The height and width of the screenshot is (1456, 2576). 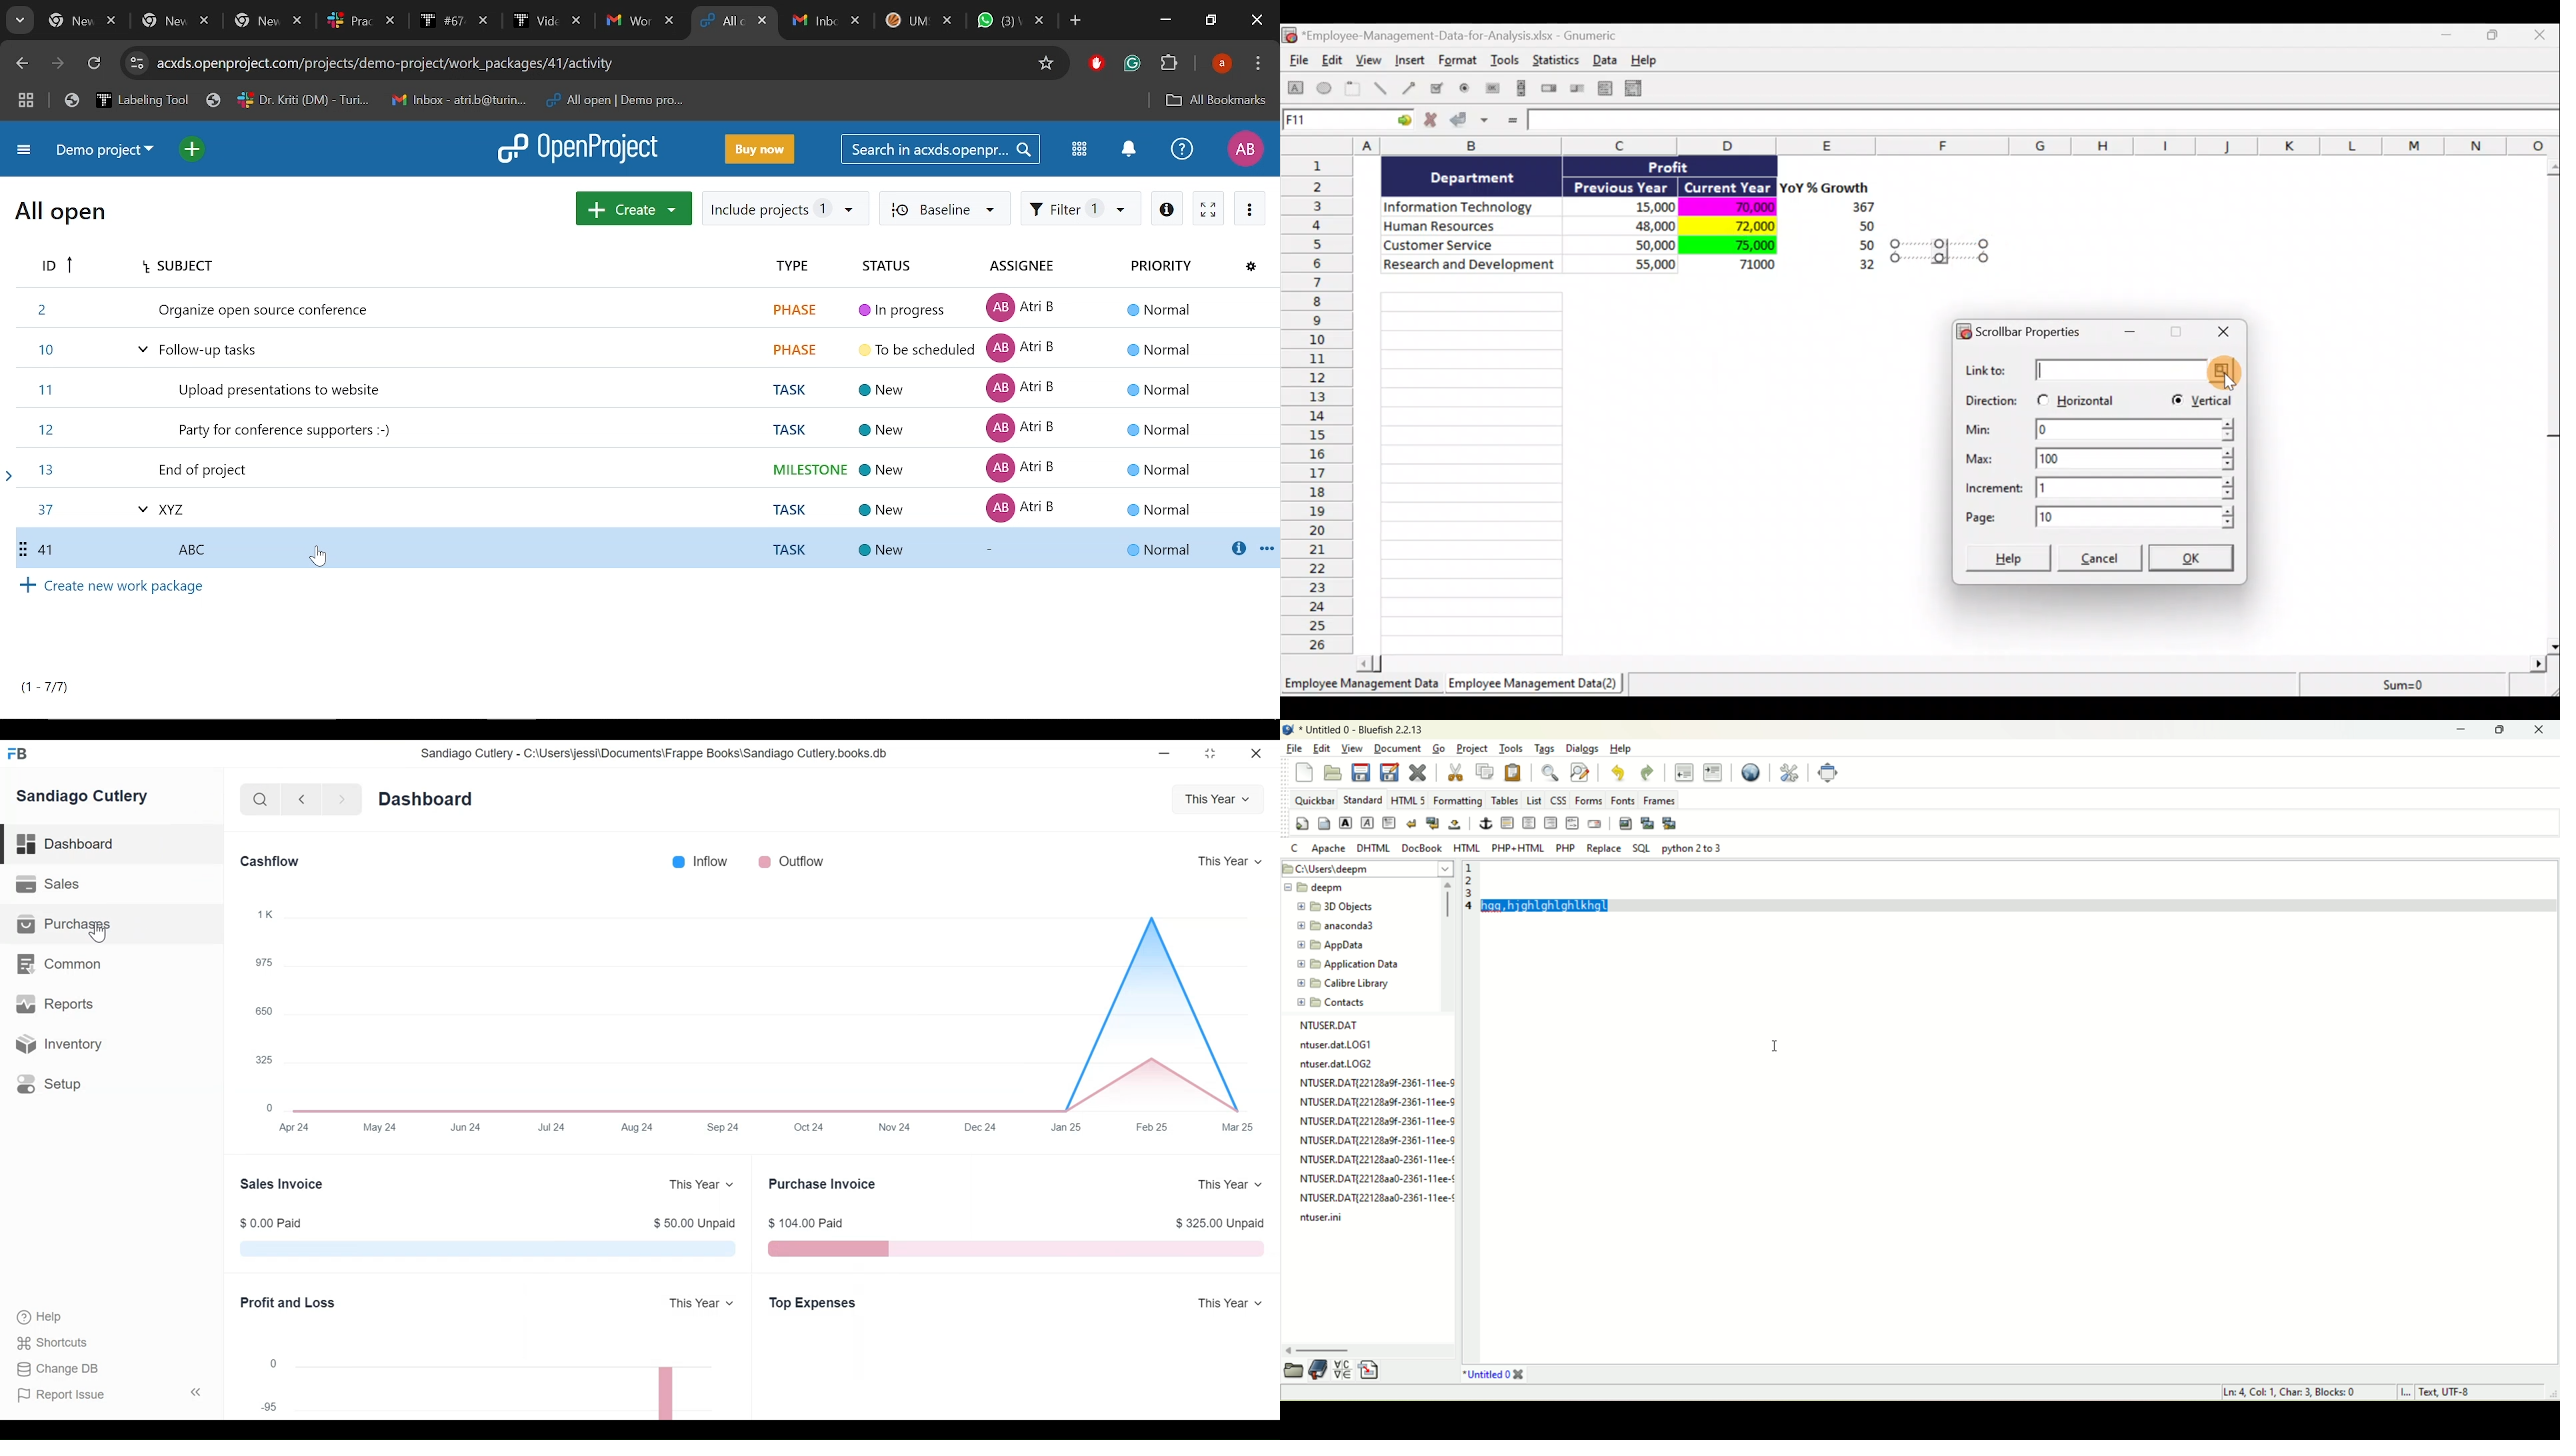 What do you see at coordinates (1483, 823) in the screenshot?
I see `anchor` at bounding box center [1483, 823].